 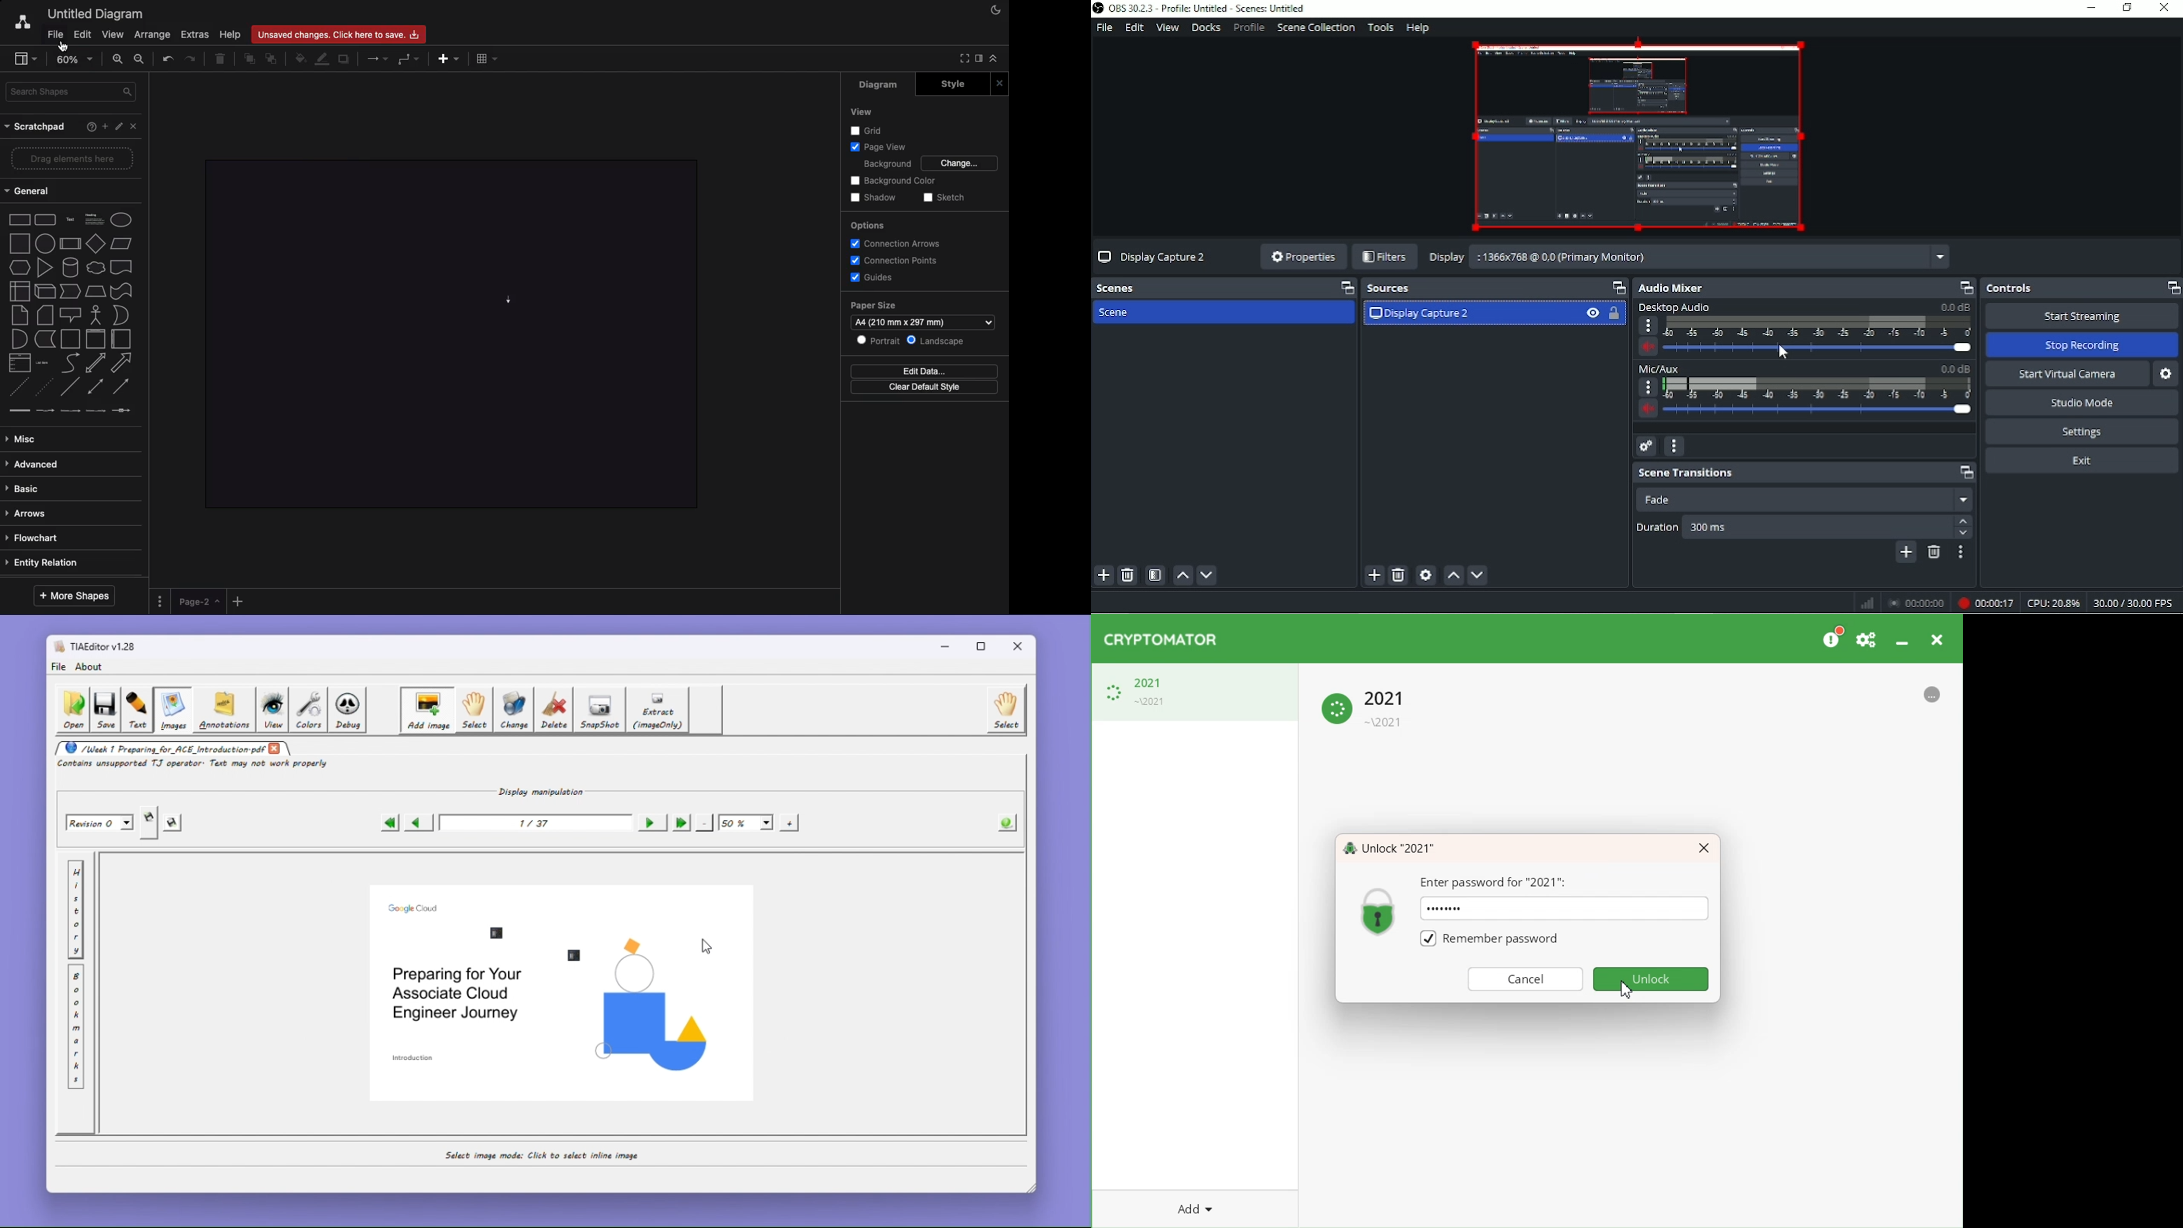 I want to click on Scenes, so click(x=1224, y=288).